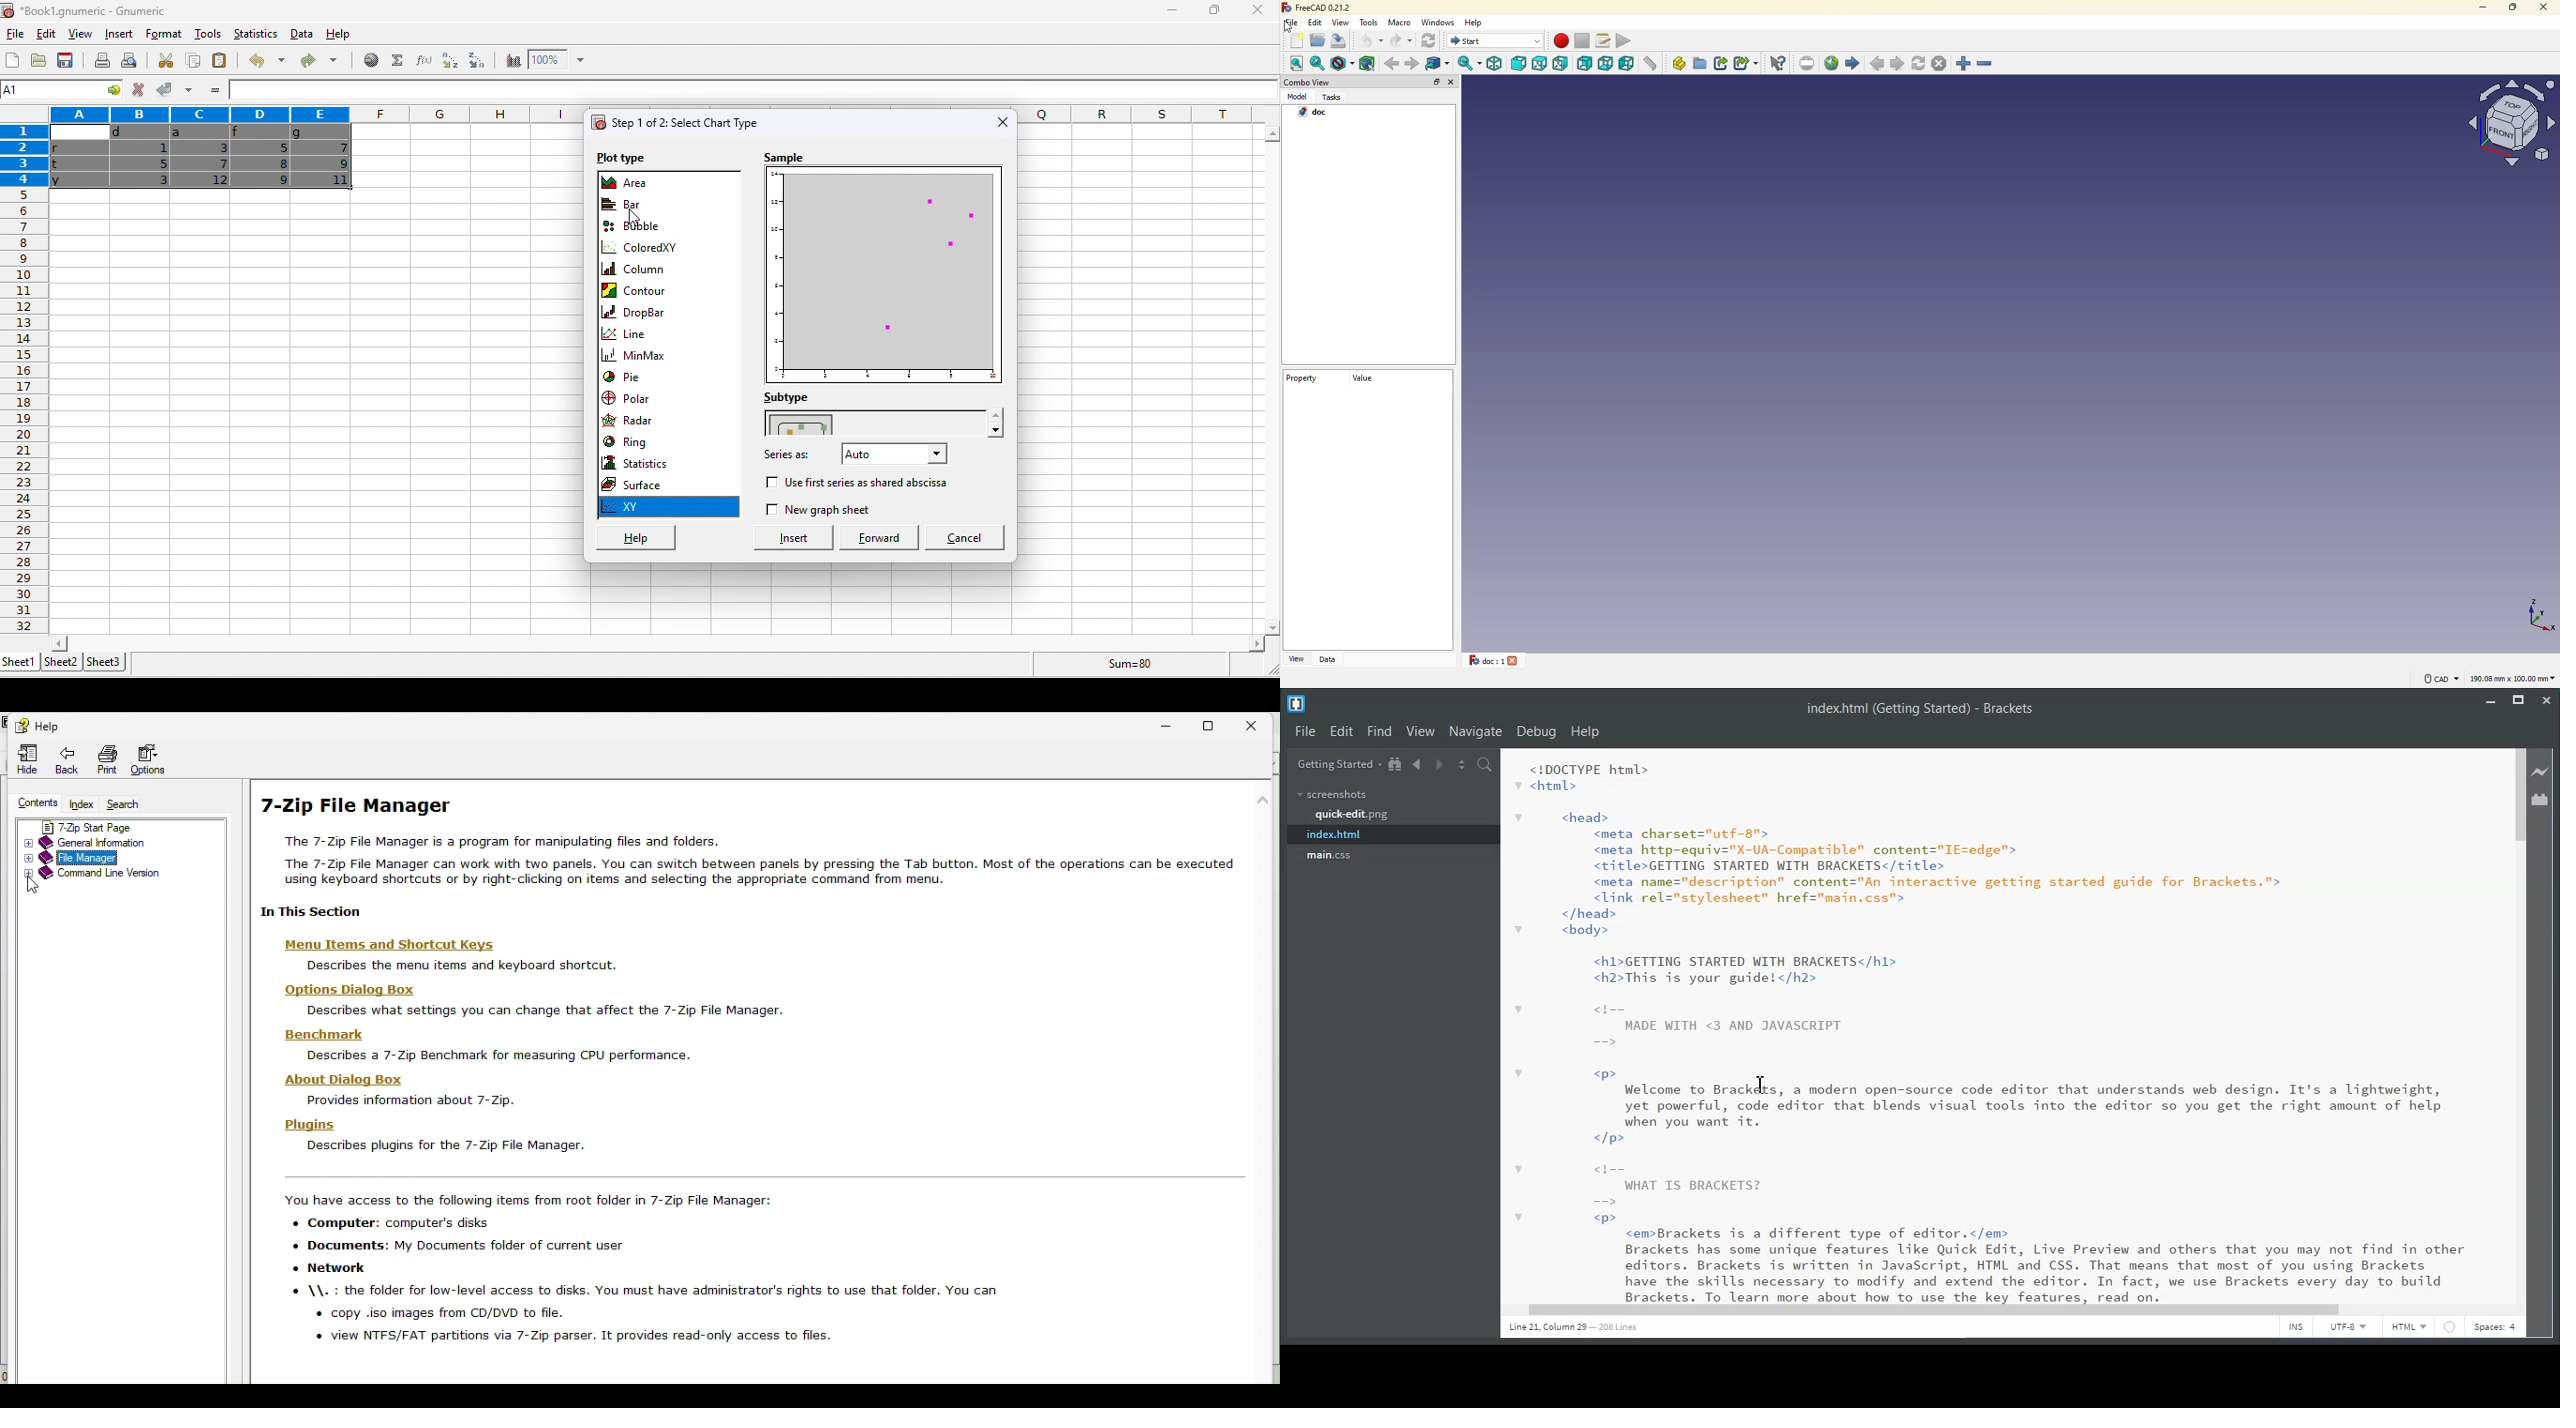 This screenshot has height=1428, width=2576. I want to click on drop bar, so click(638, 314).